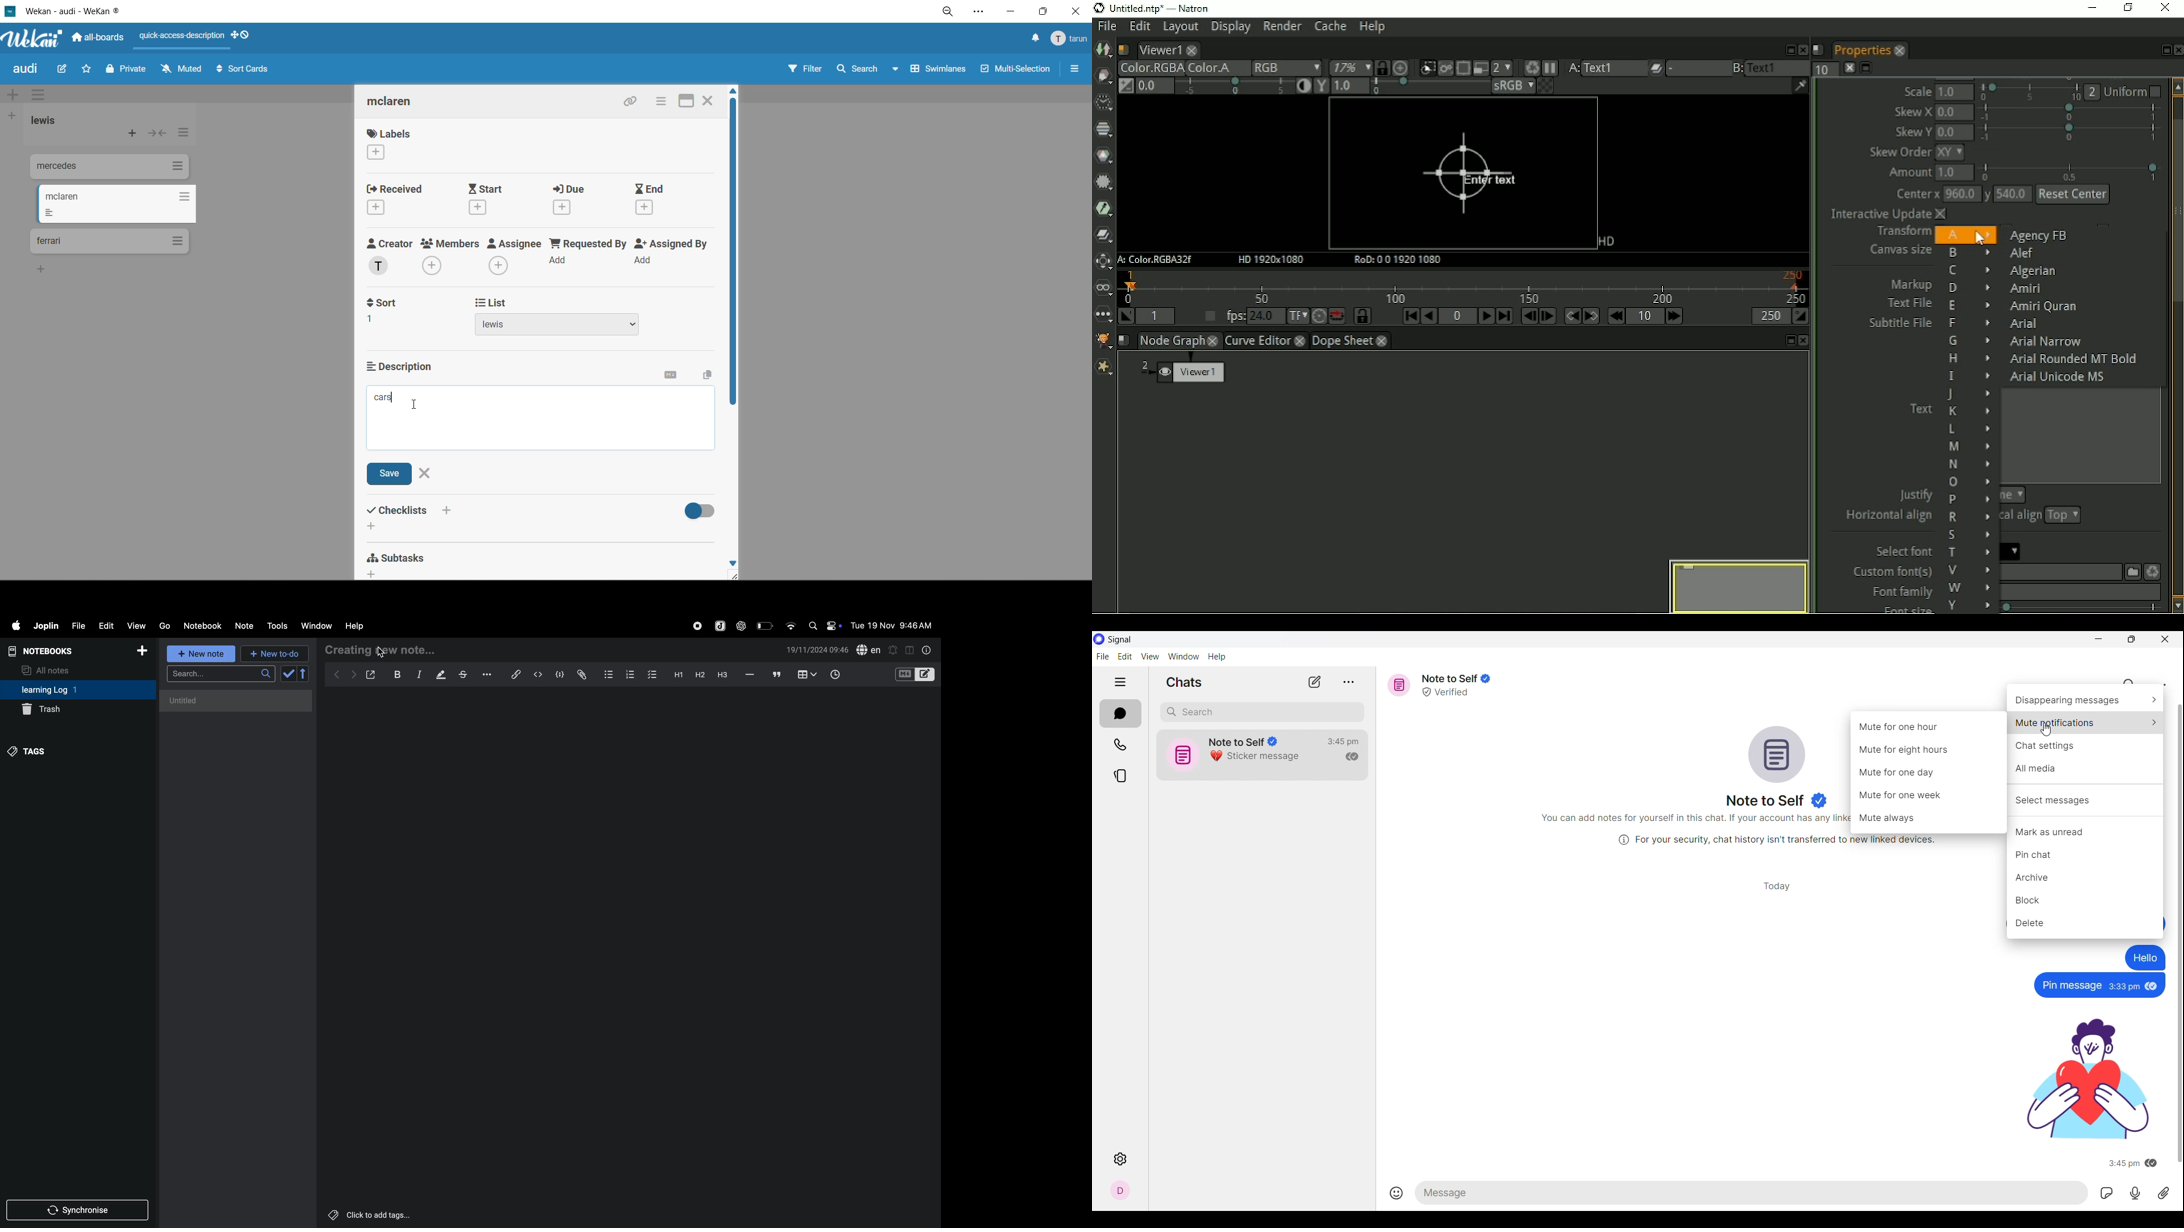 Image resolution: width=2184 pixels, height=1232 pixels. I want to click on add time, so click(845, 675).